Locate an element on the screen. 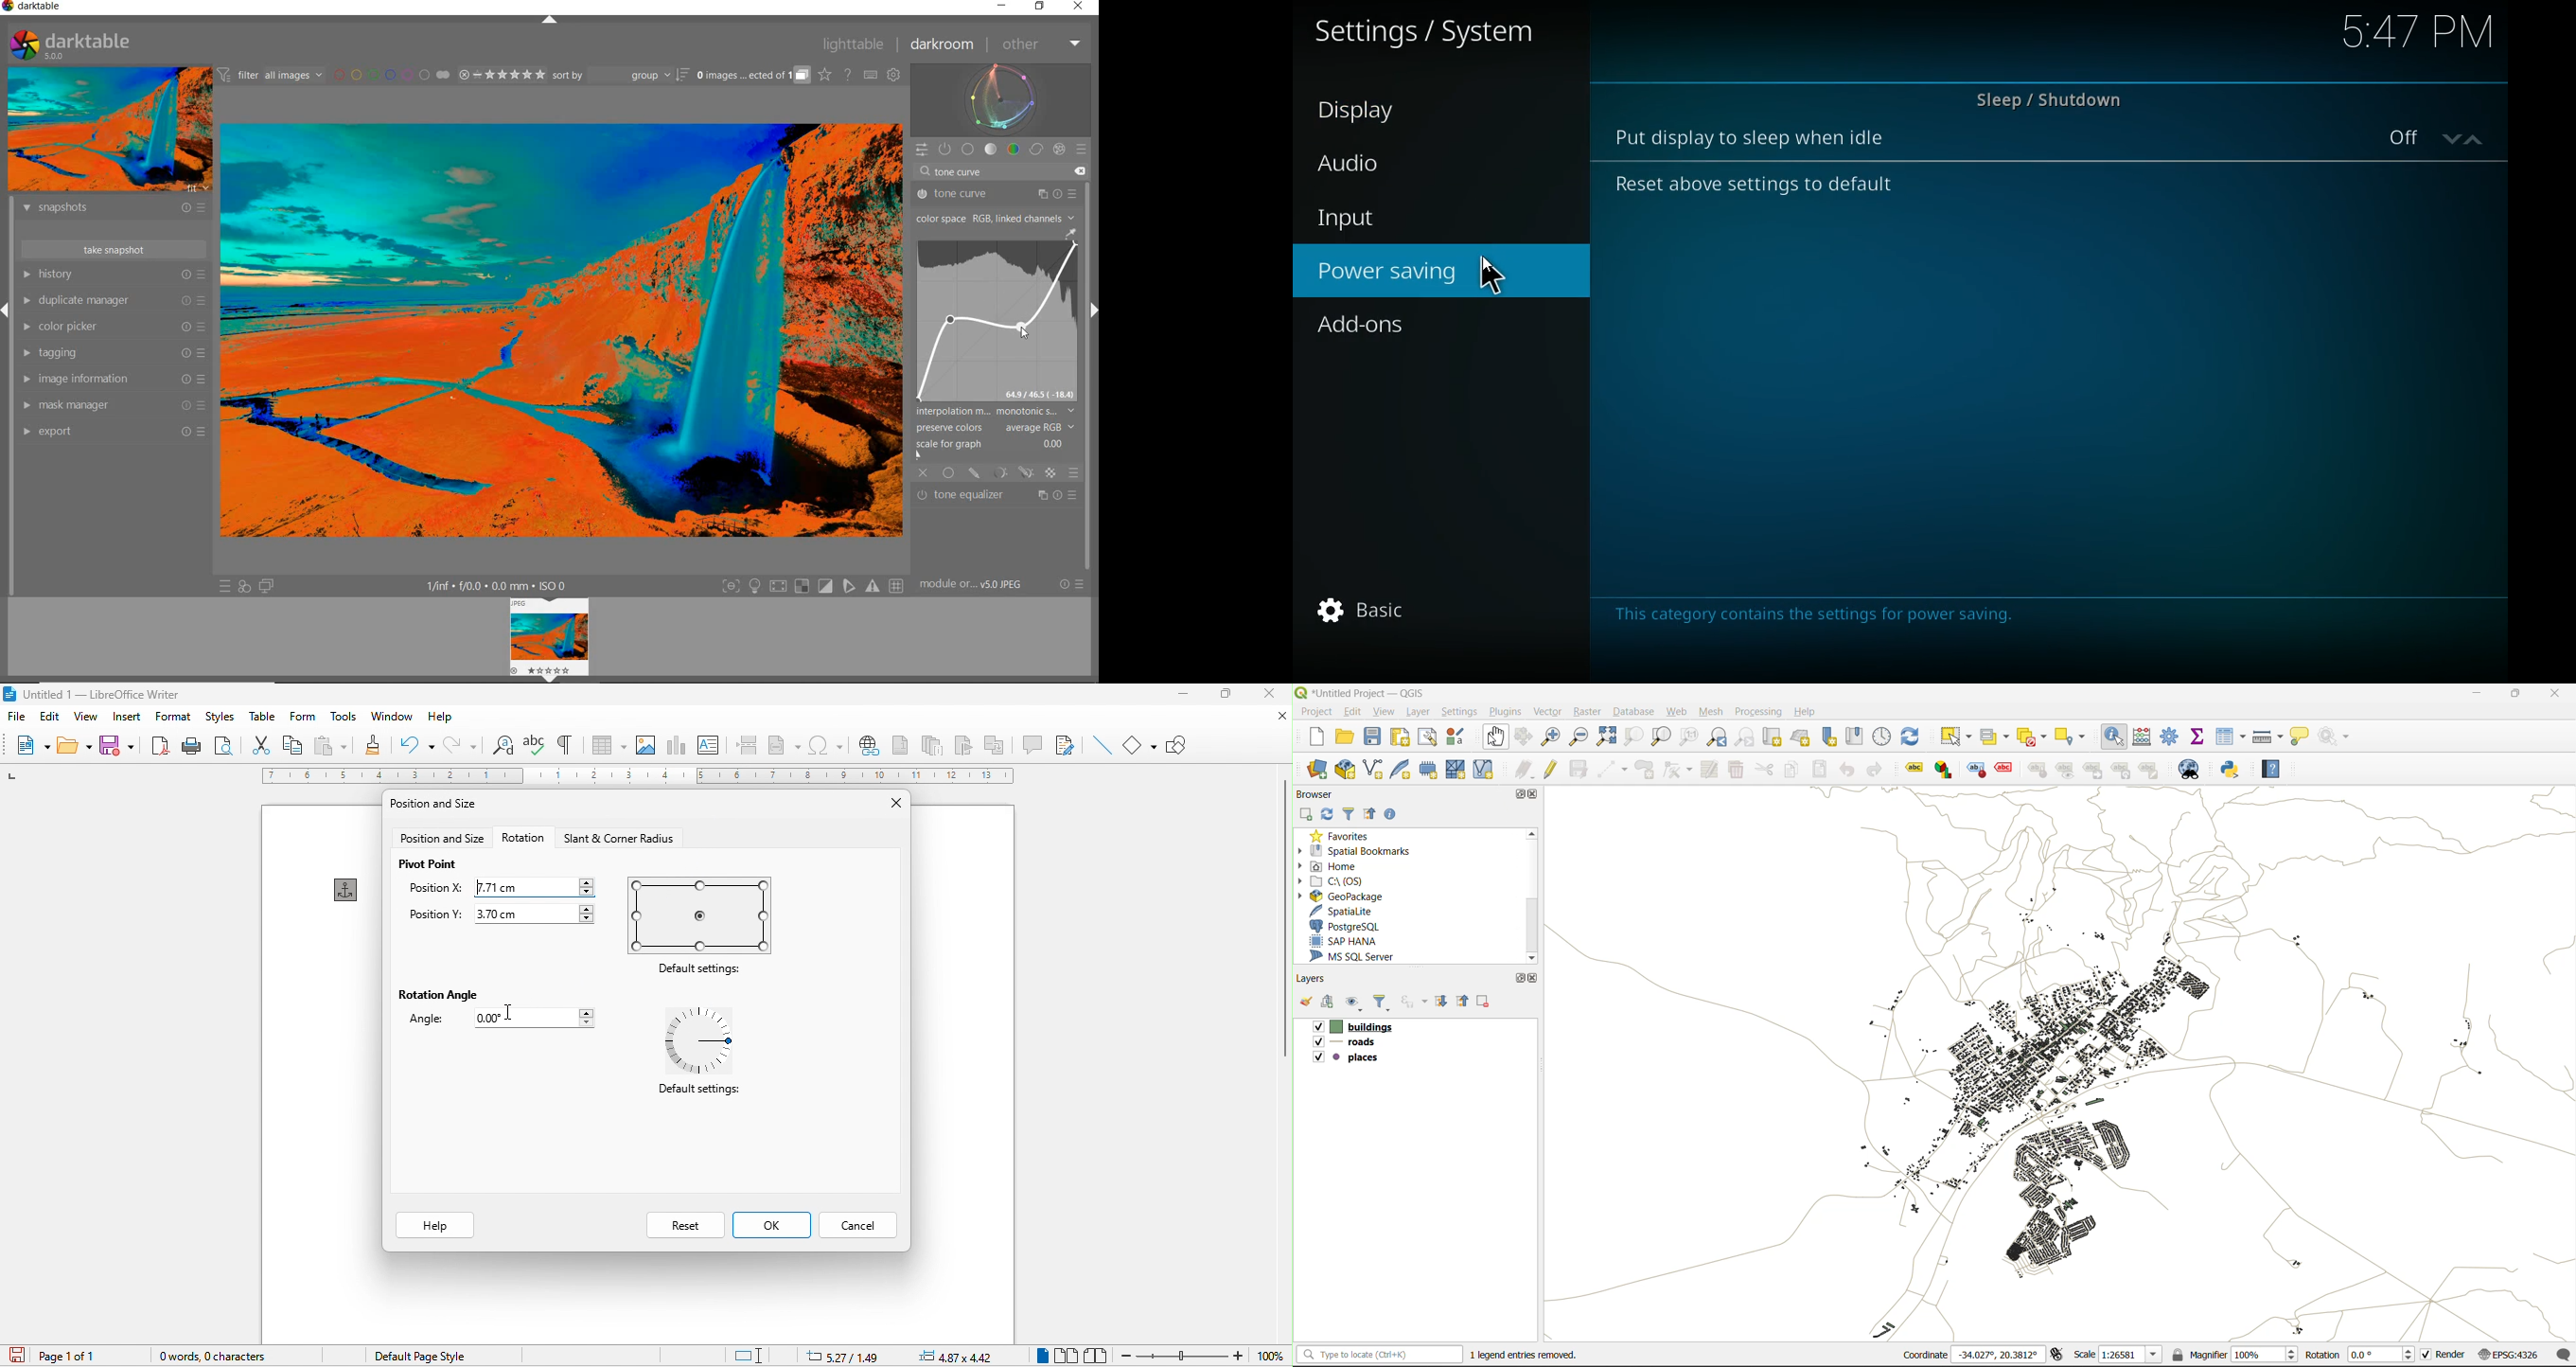 This screenshot has width=2576, height=1372. clone formatting is located at coordinates (371, 746).